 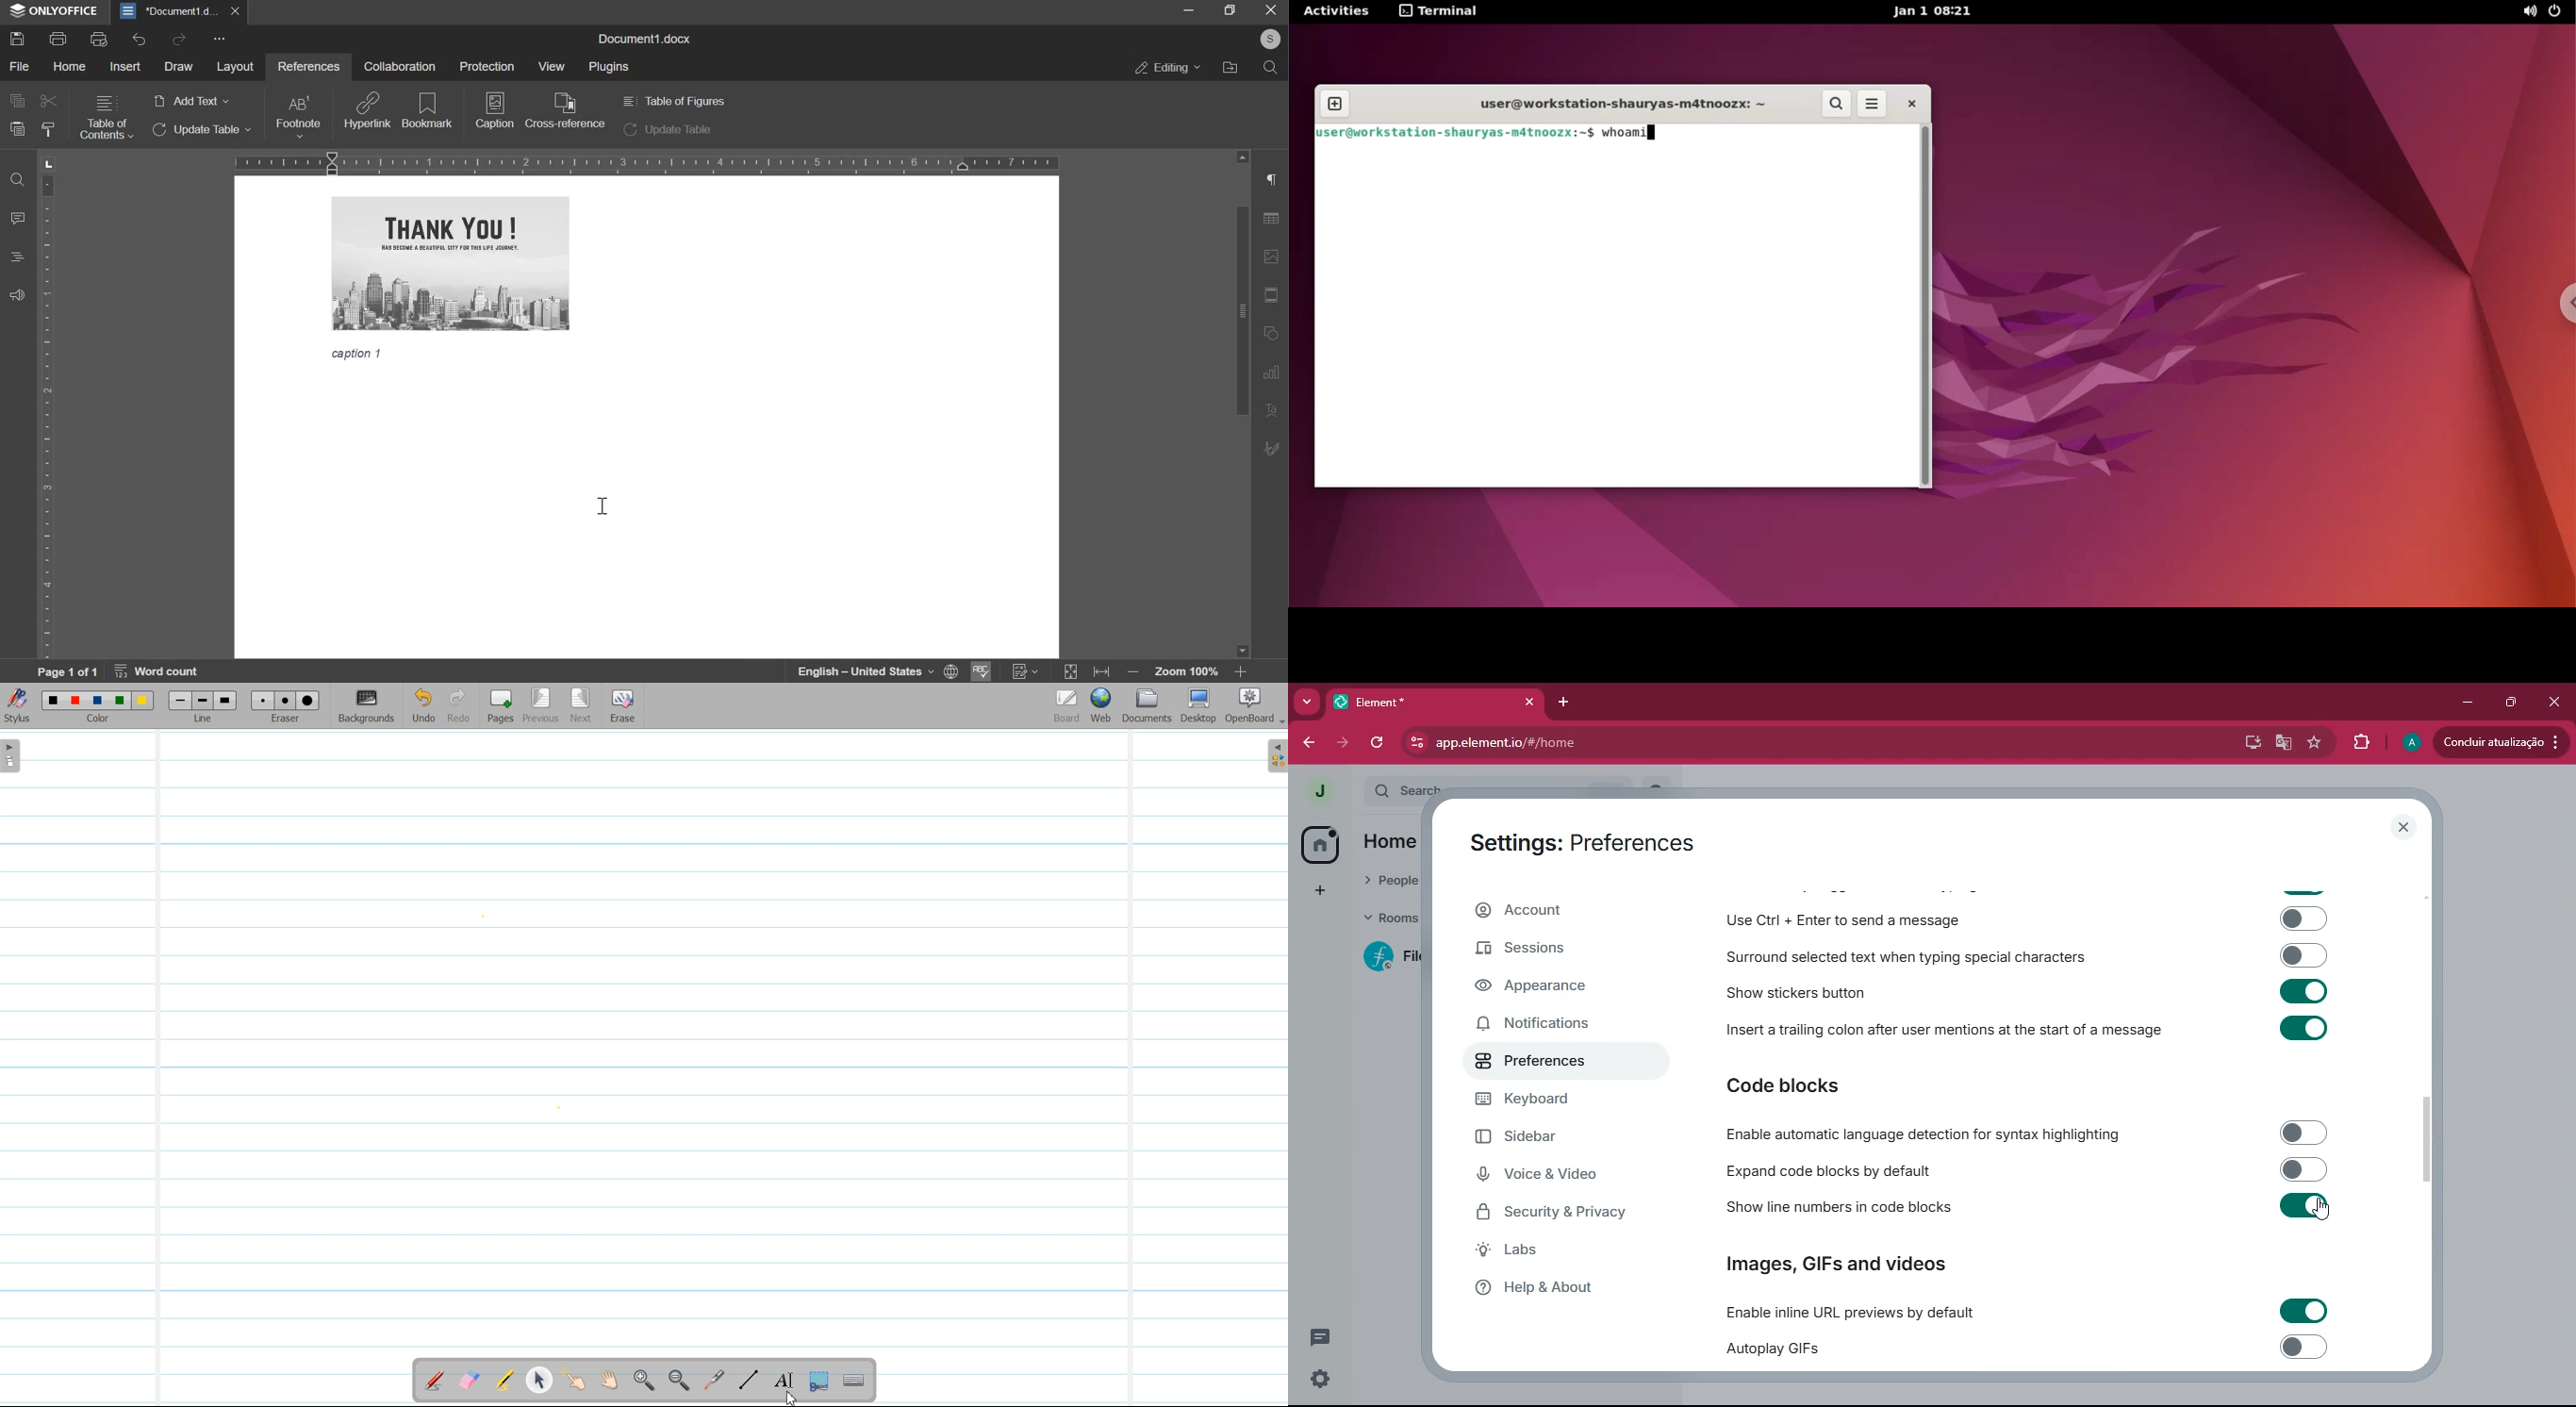 What do you see at coordinates (2021, 1134) in the screenshot?
I see `Enable automatic language detection for syntax highlighting` at bounding box center [2021, 1134].